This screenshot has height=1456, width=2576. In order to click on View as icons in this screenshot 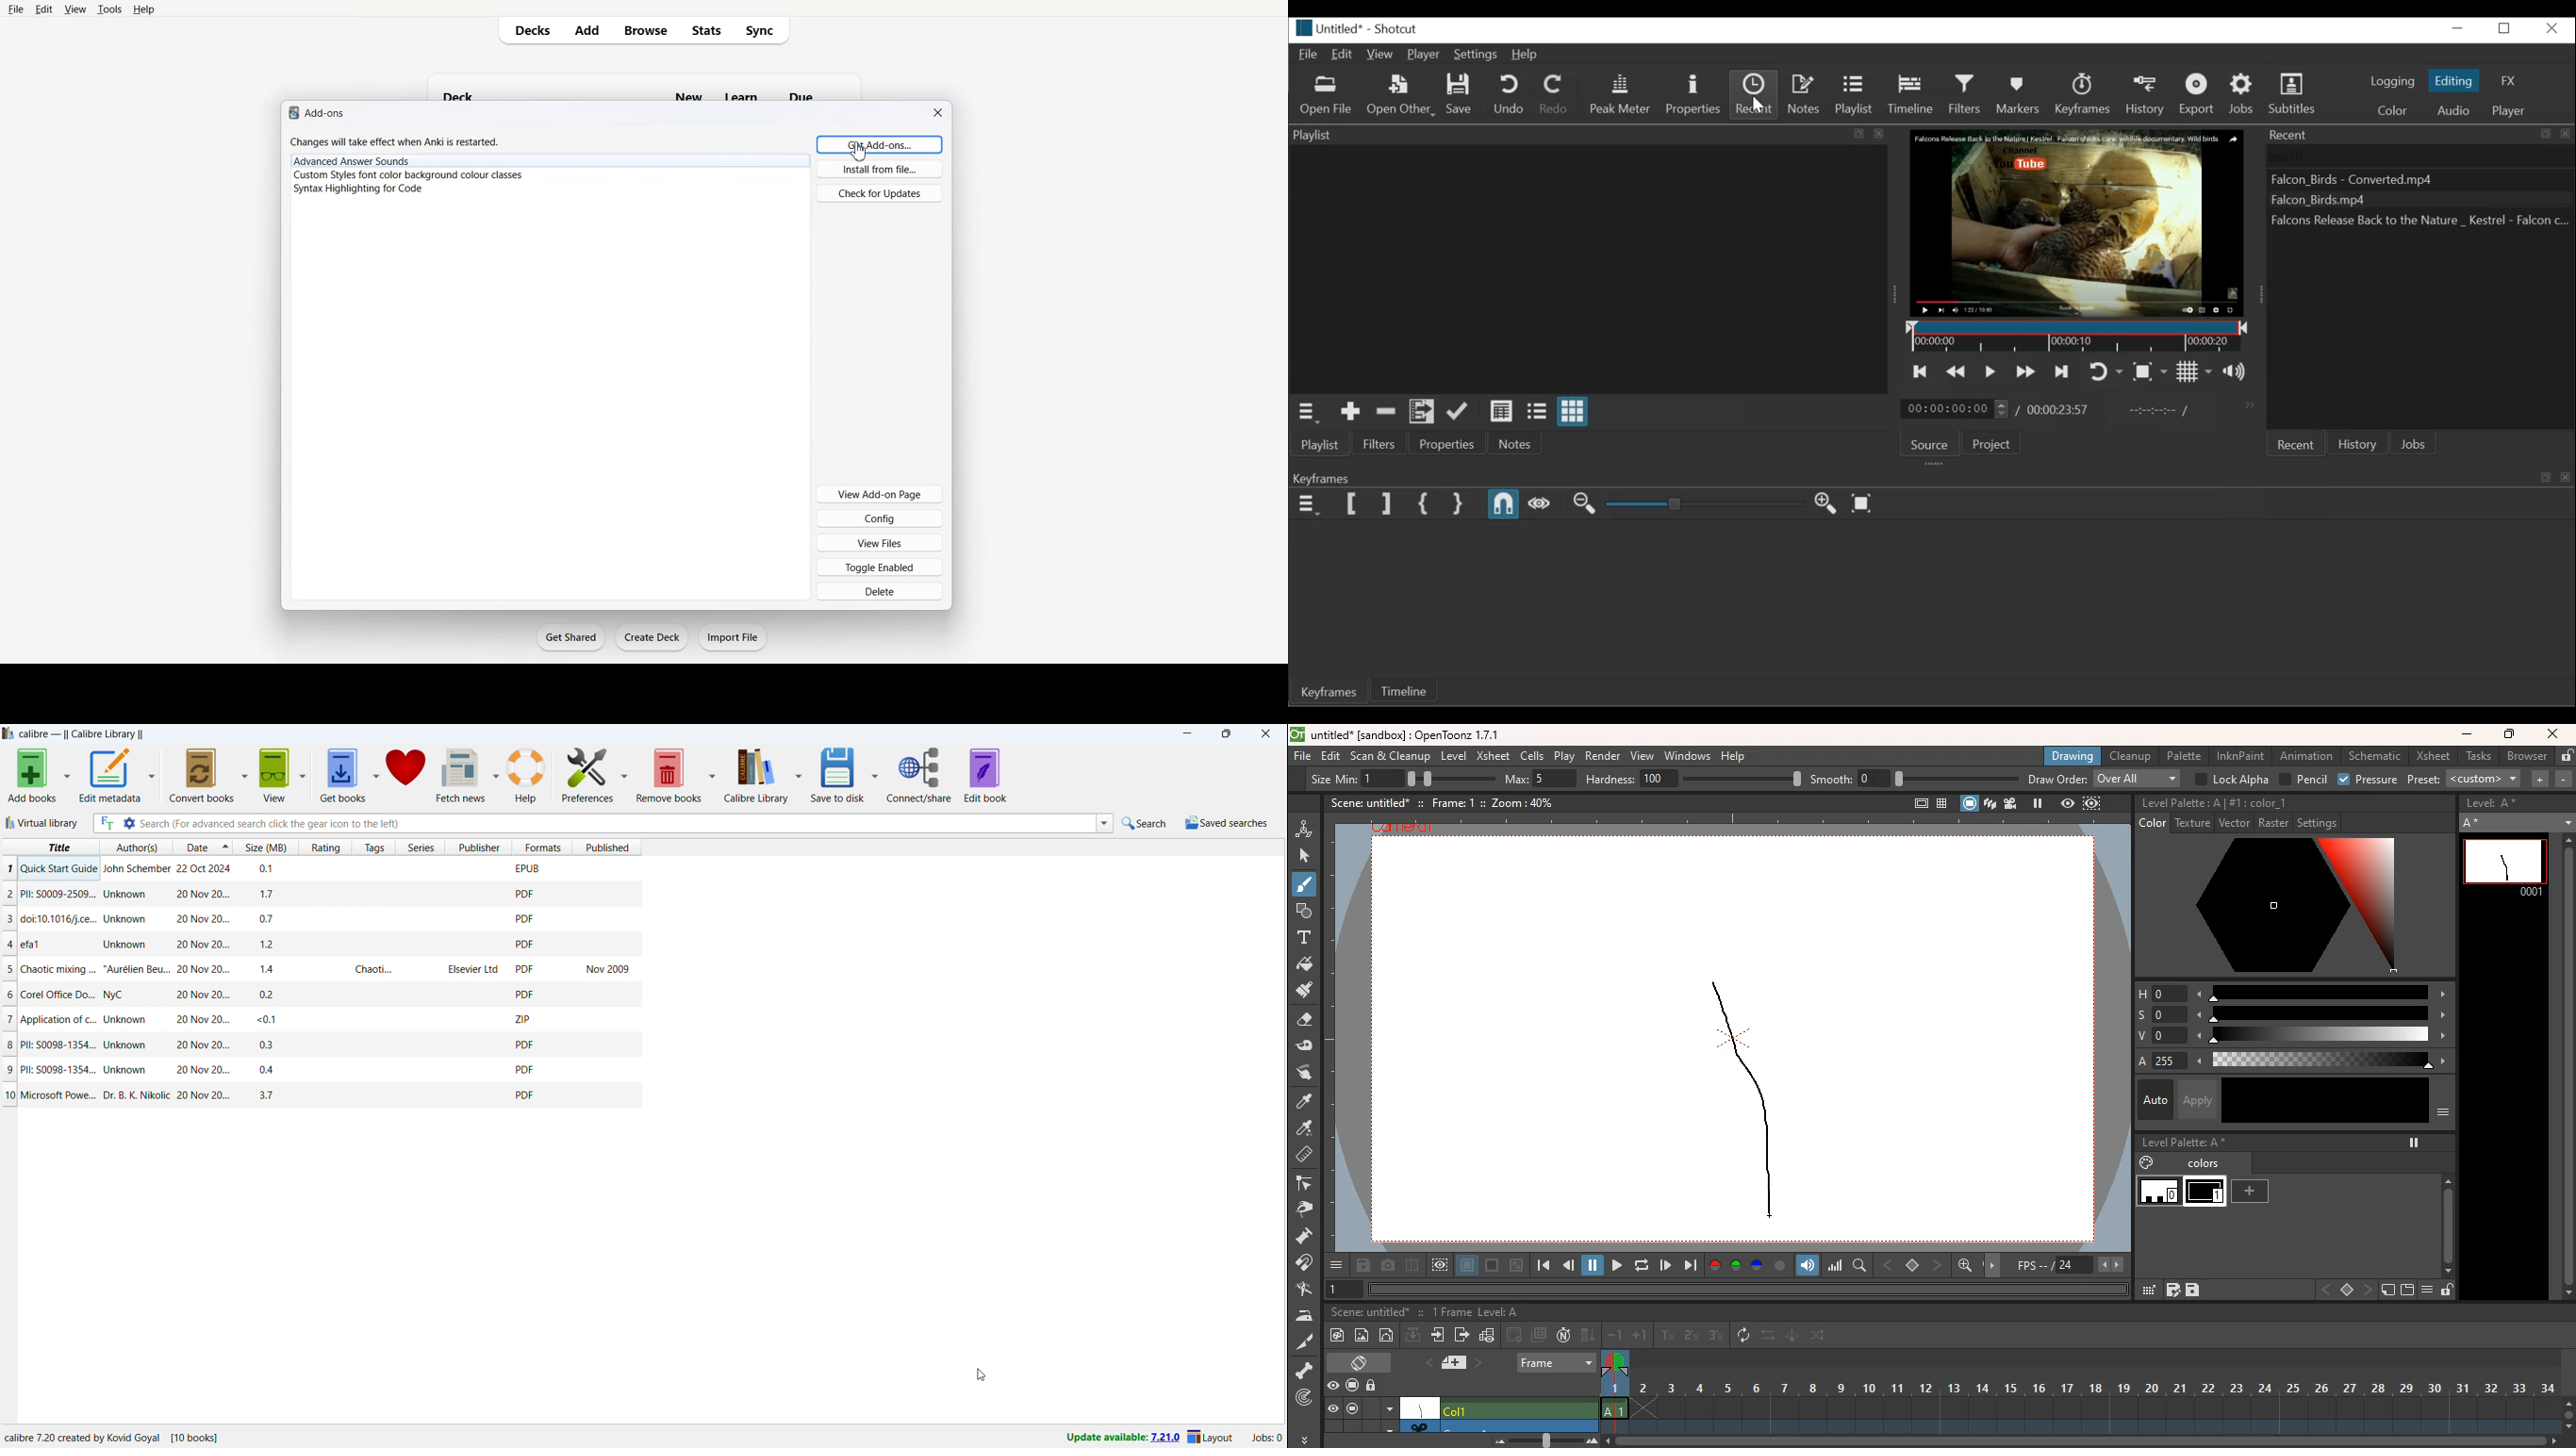, I will do `click(1574, 412)`.